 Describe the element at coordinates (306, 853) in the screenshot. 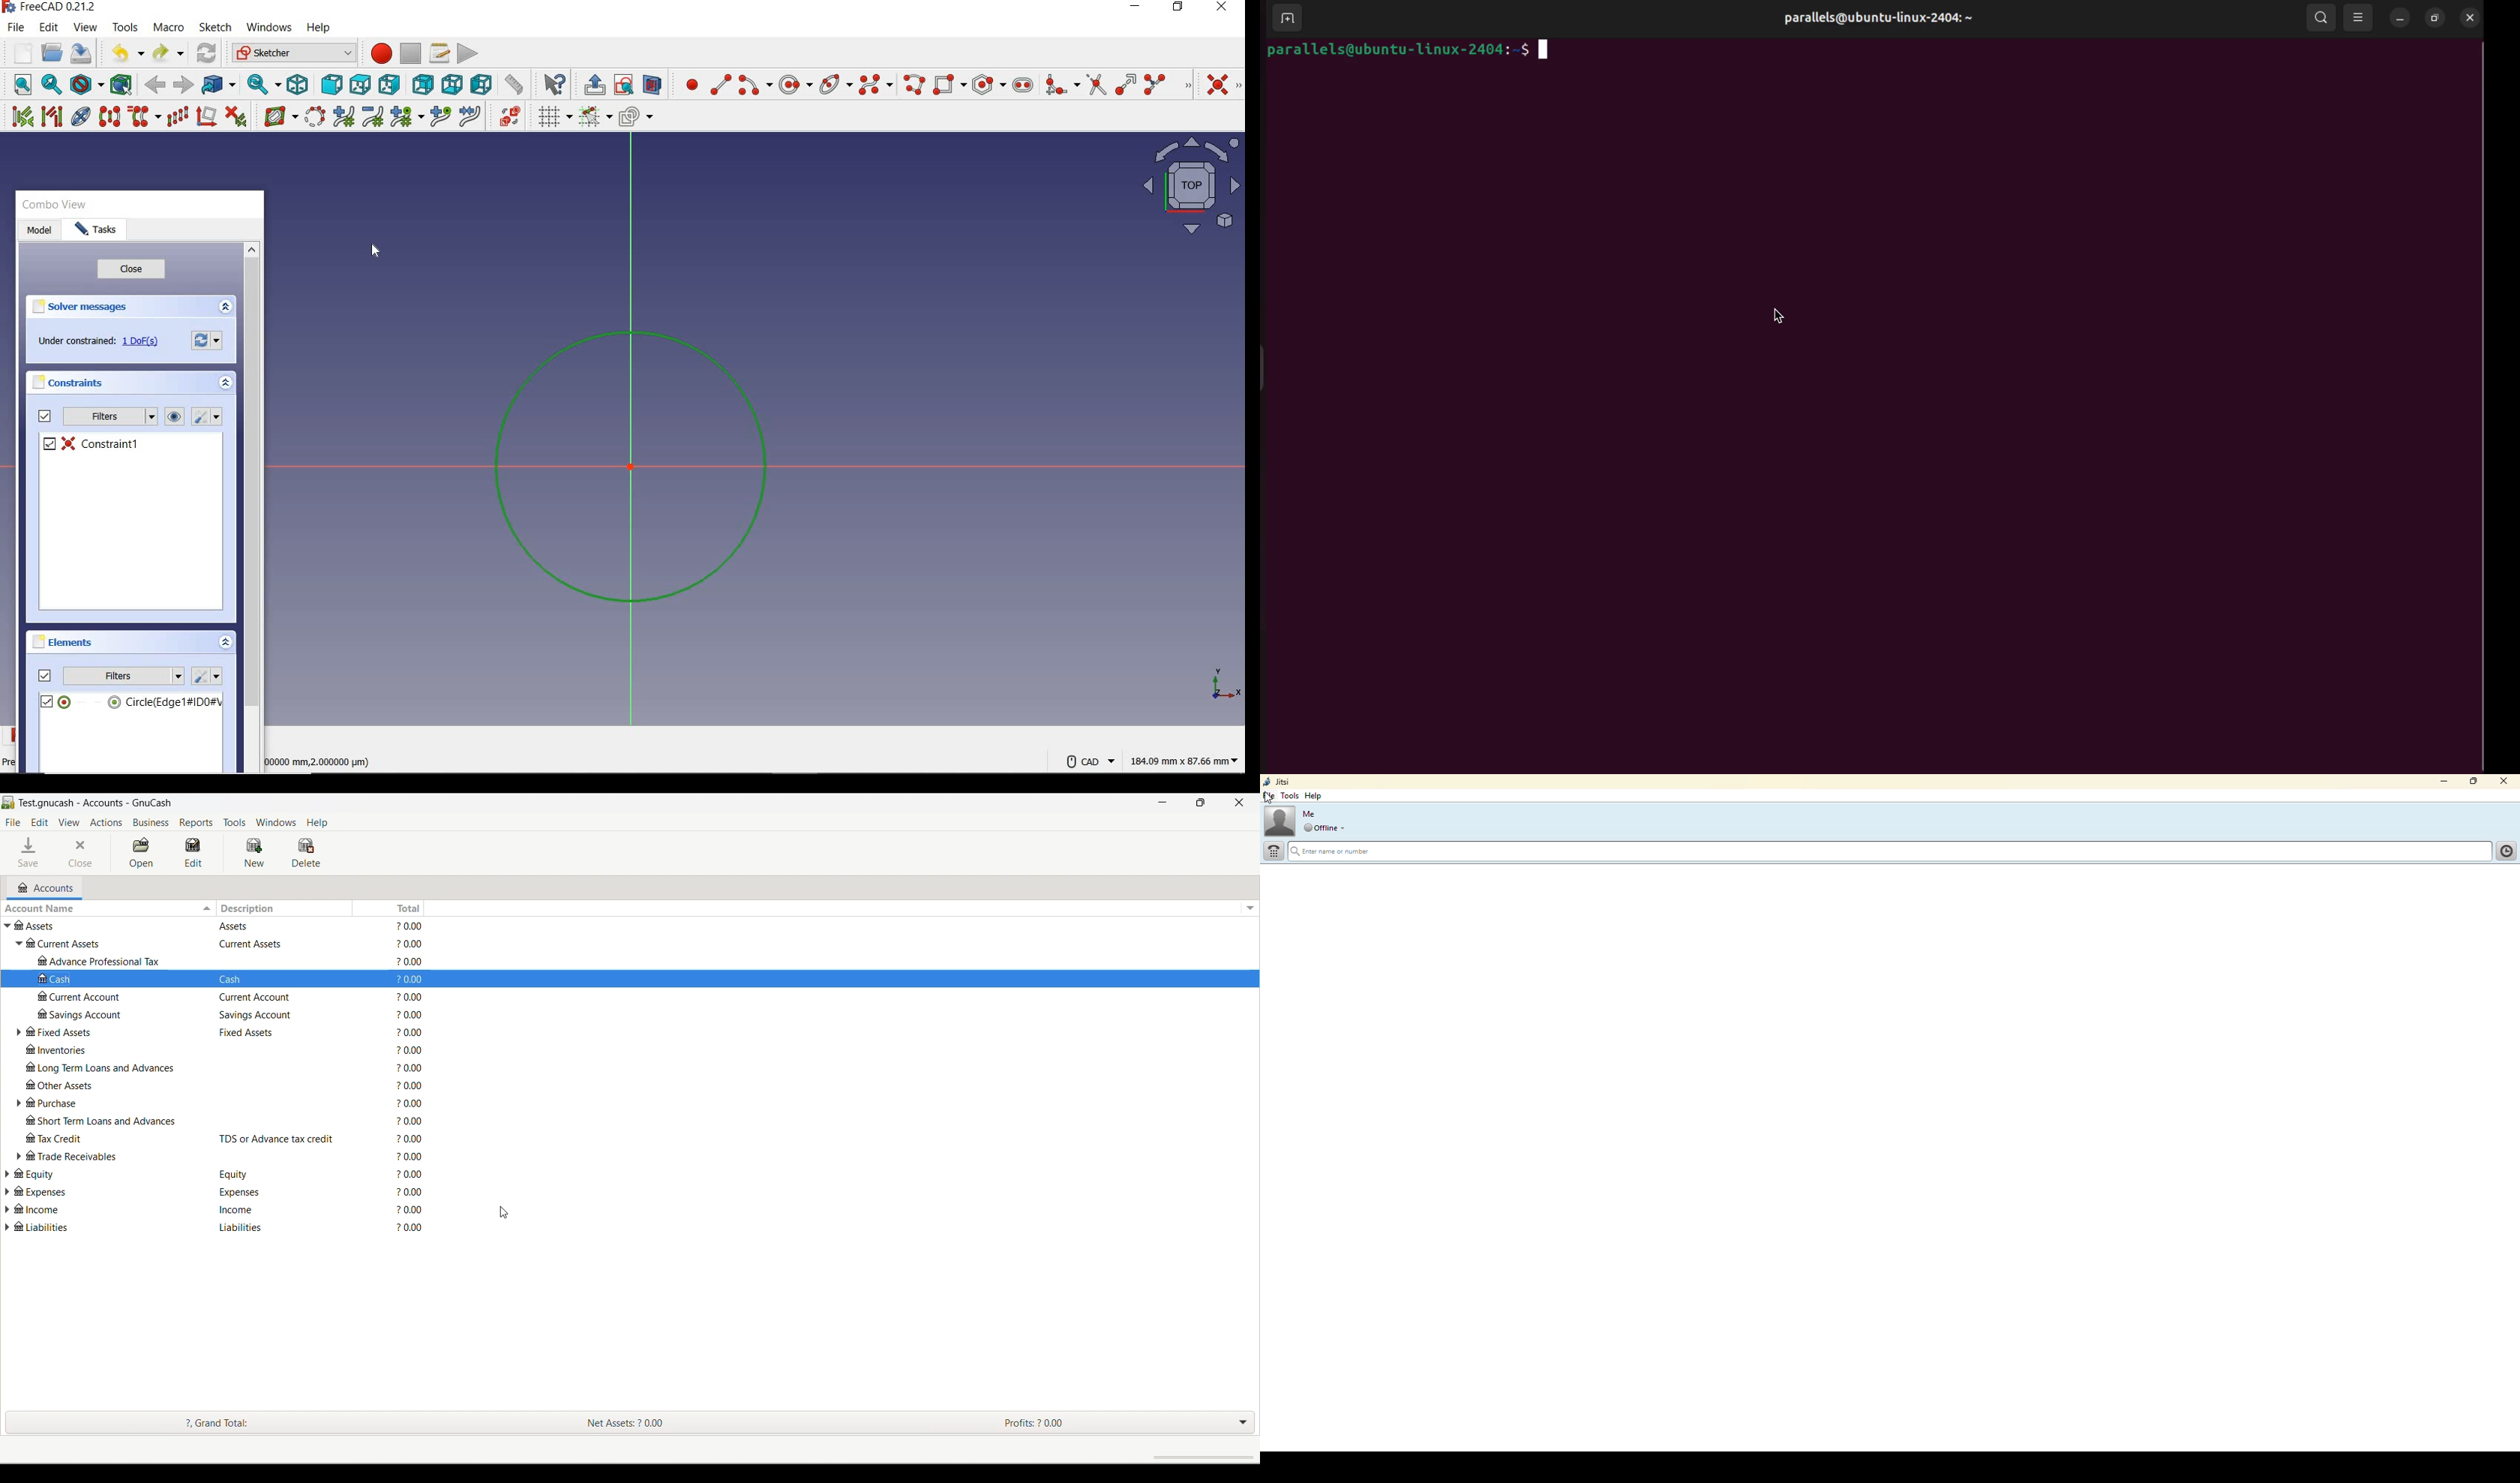

I see `Delete` at that location.